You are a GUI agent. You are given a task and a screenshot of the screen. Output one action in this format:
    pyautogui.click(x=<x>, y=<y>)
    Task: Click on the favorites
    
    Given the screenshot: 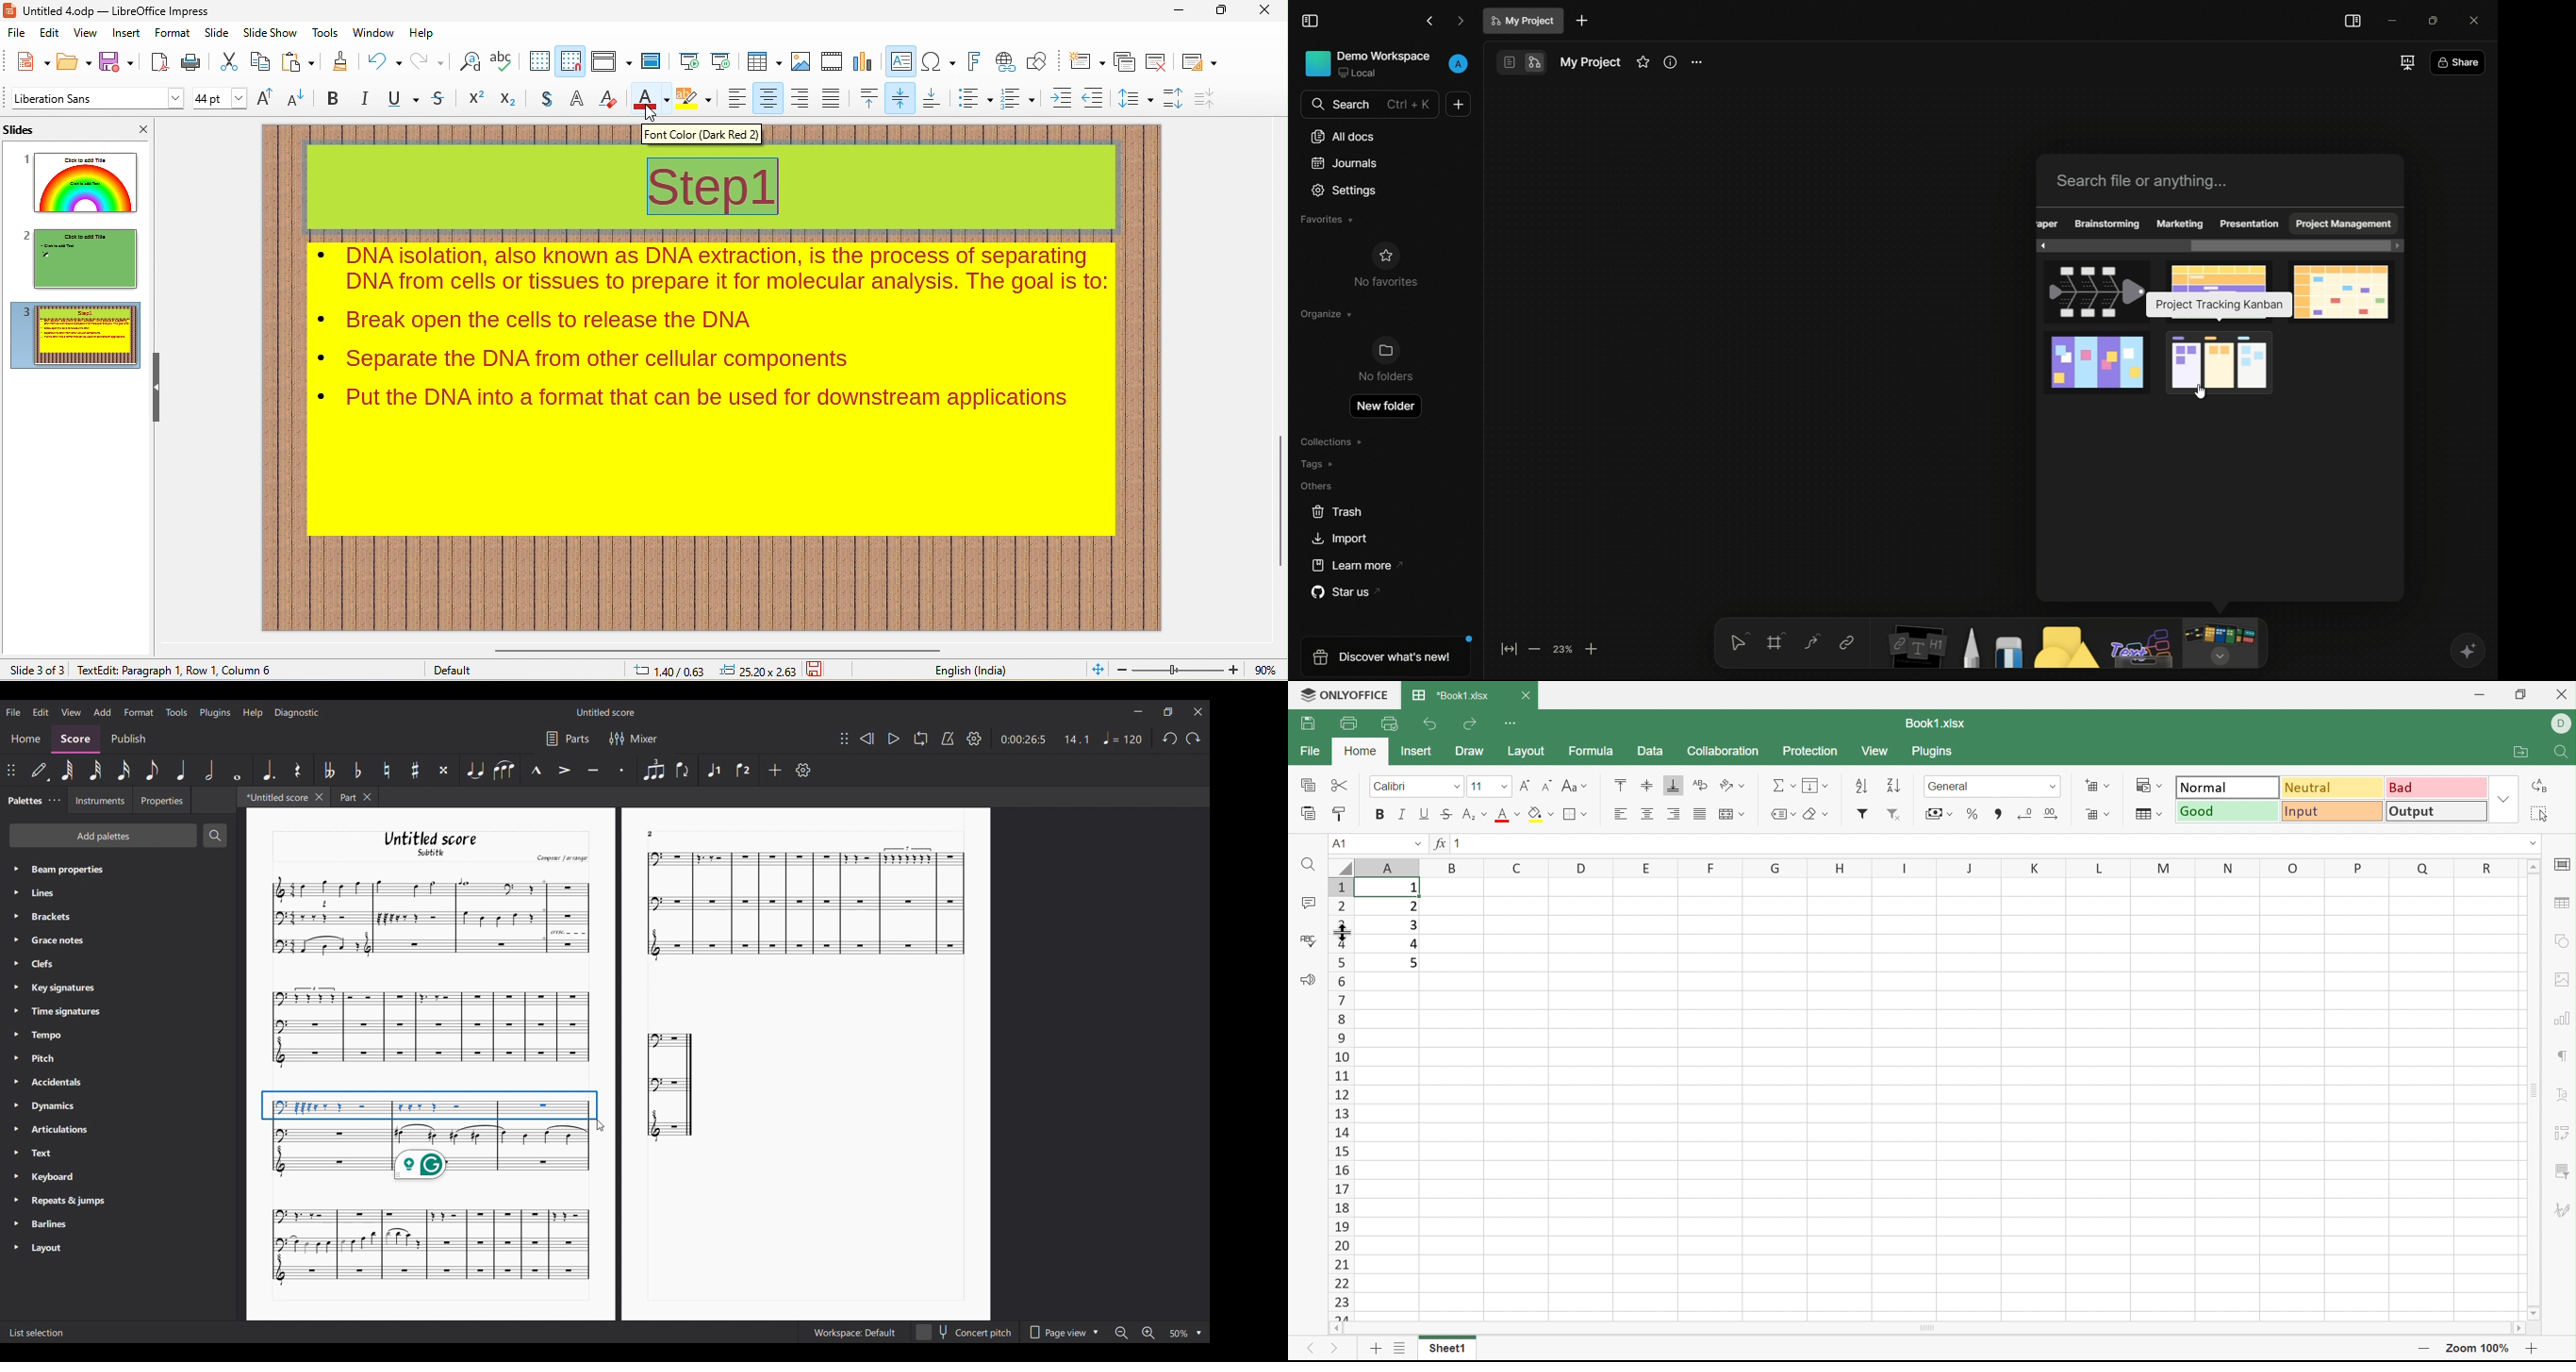 What is the action you would take?
    pyautogui.click(x=1325, y=219)
    